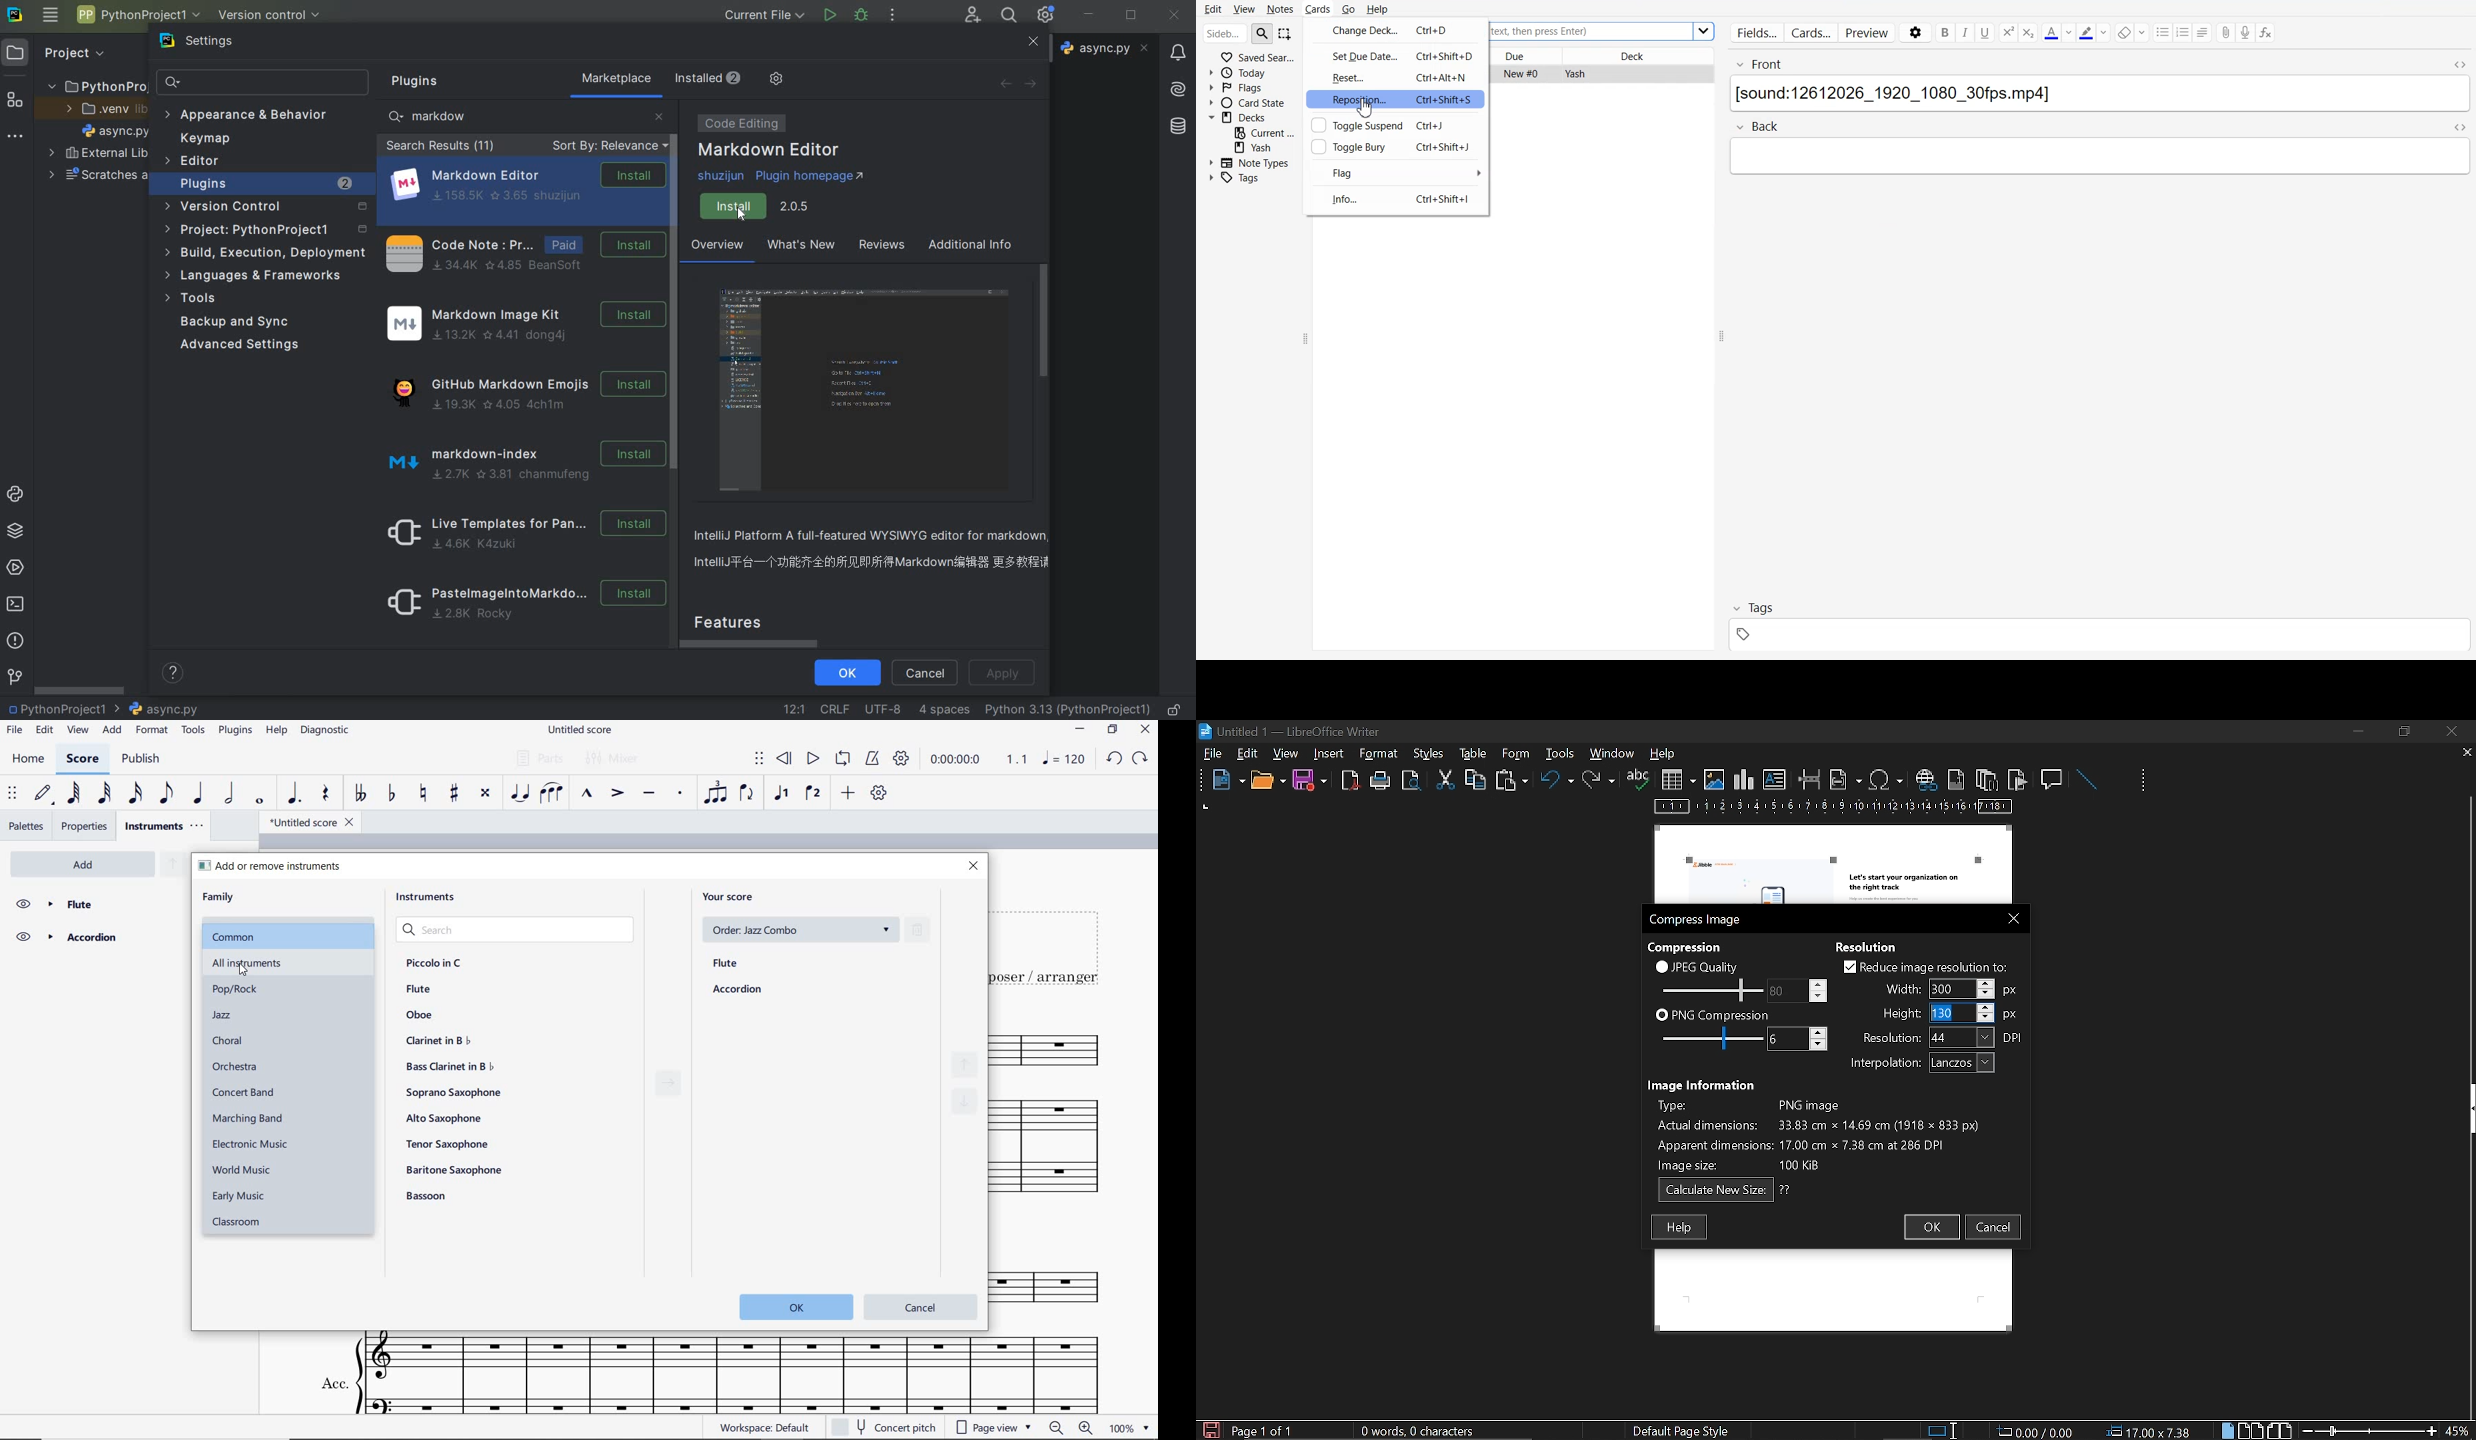 This screenshot has height=1456, width=2492. I want to click on tenuto, so click(649, 794).